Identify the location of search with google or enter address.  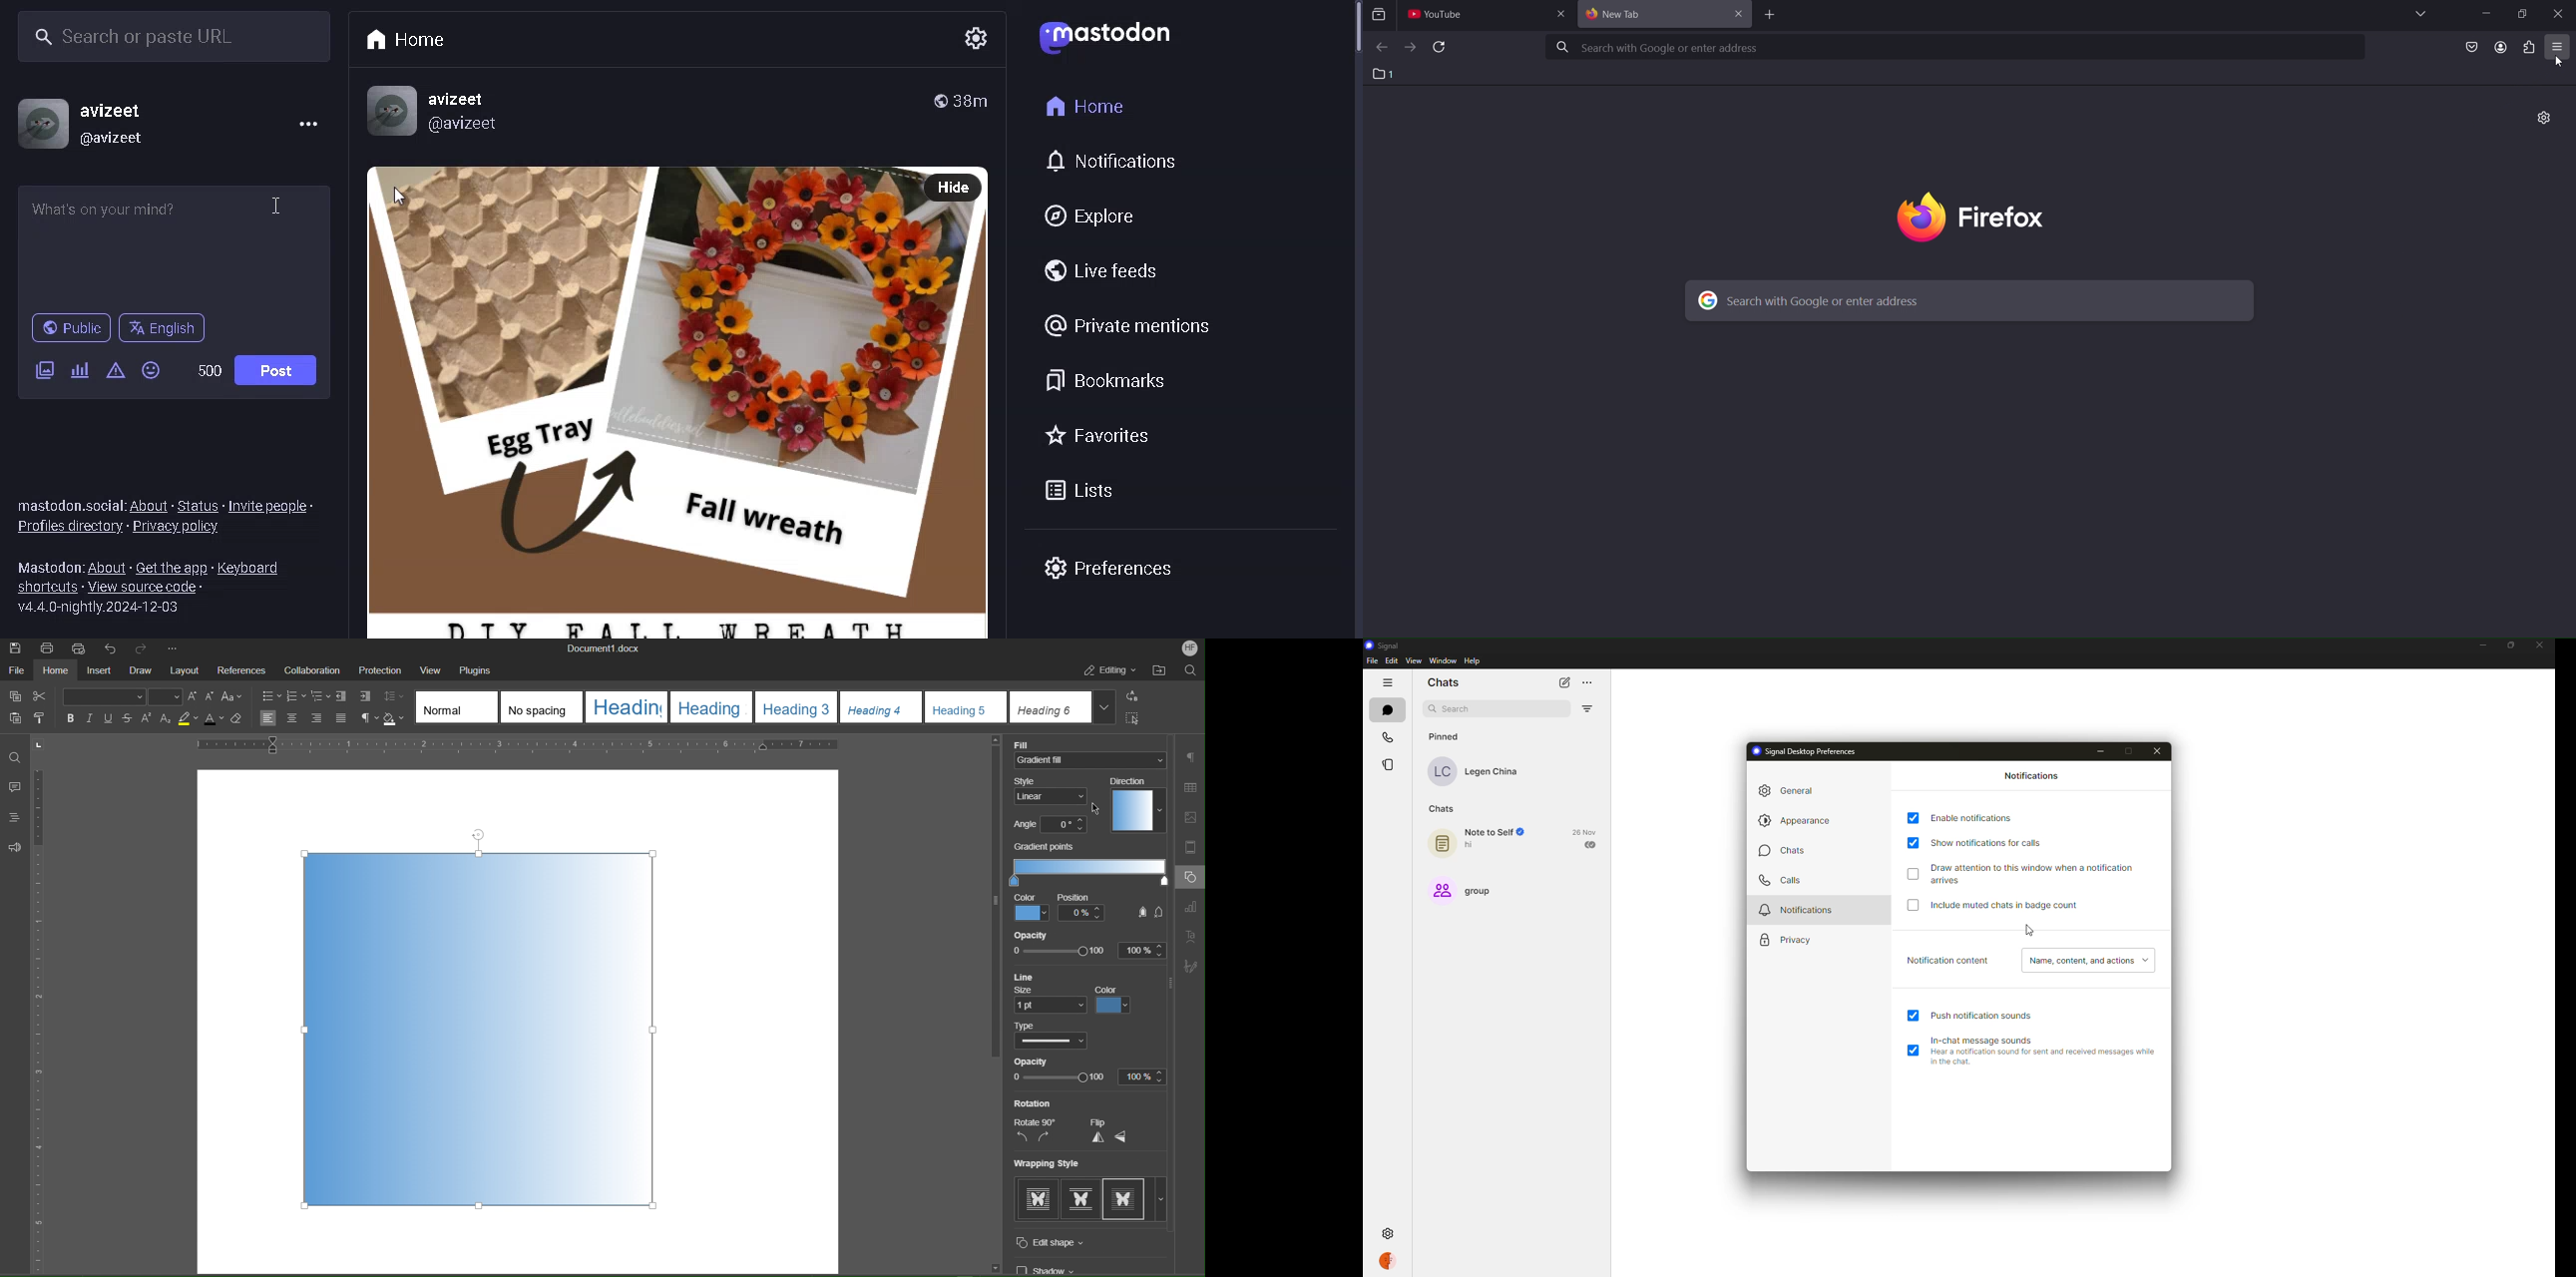
(1956, 46).